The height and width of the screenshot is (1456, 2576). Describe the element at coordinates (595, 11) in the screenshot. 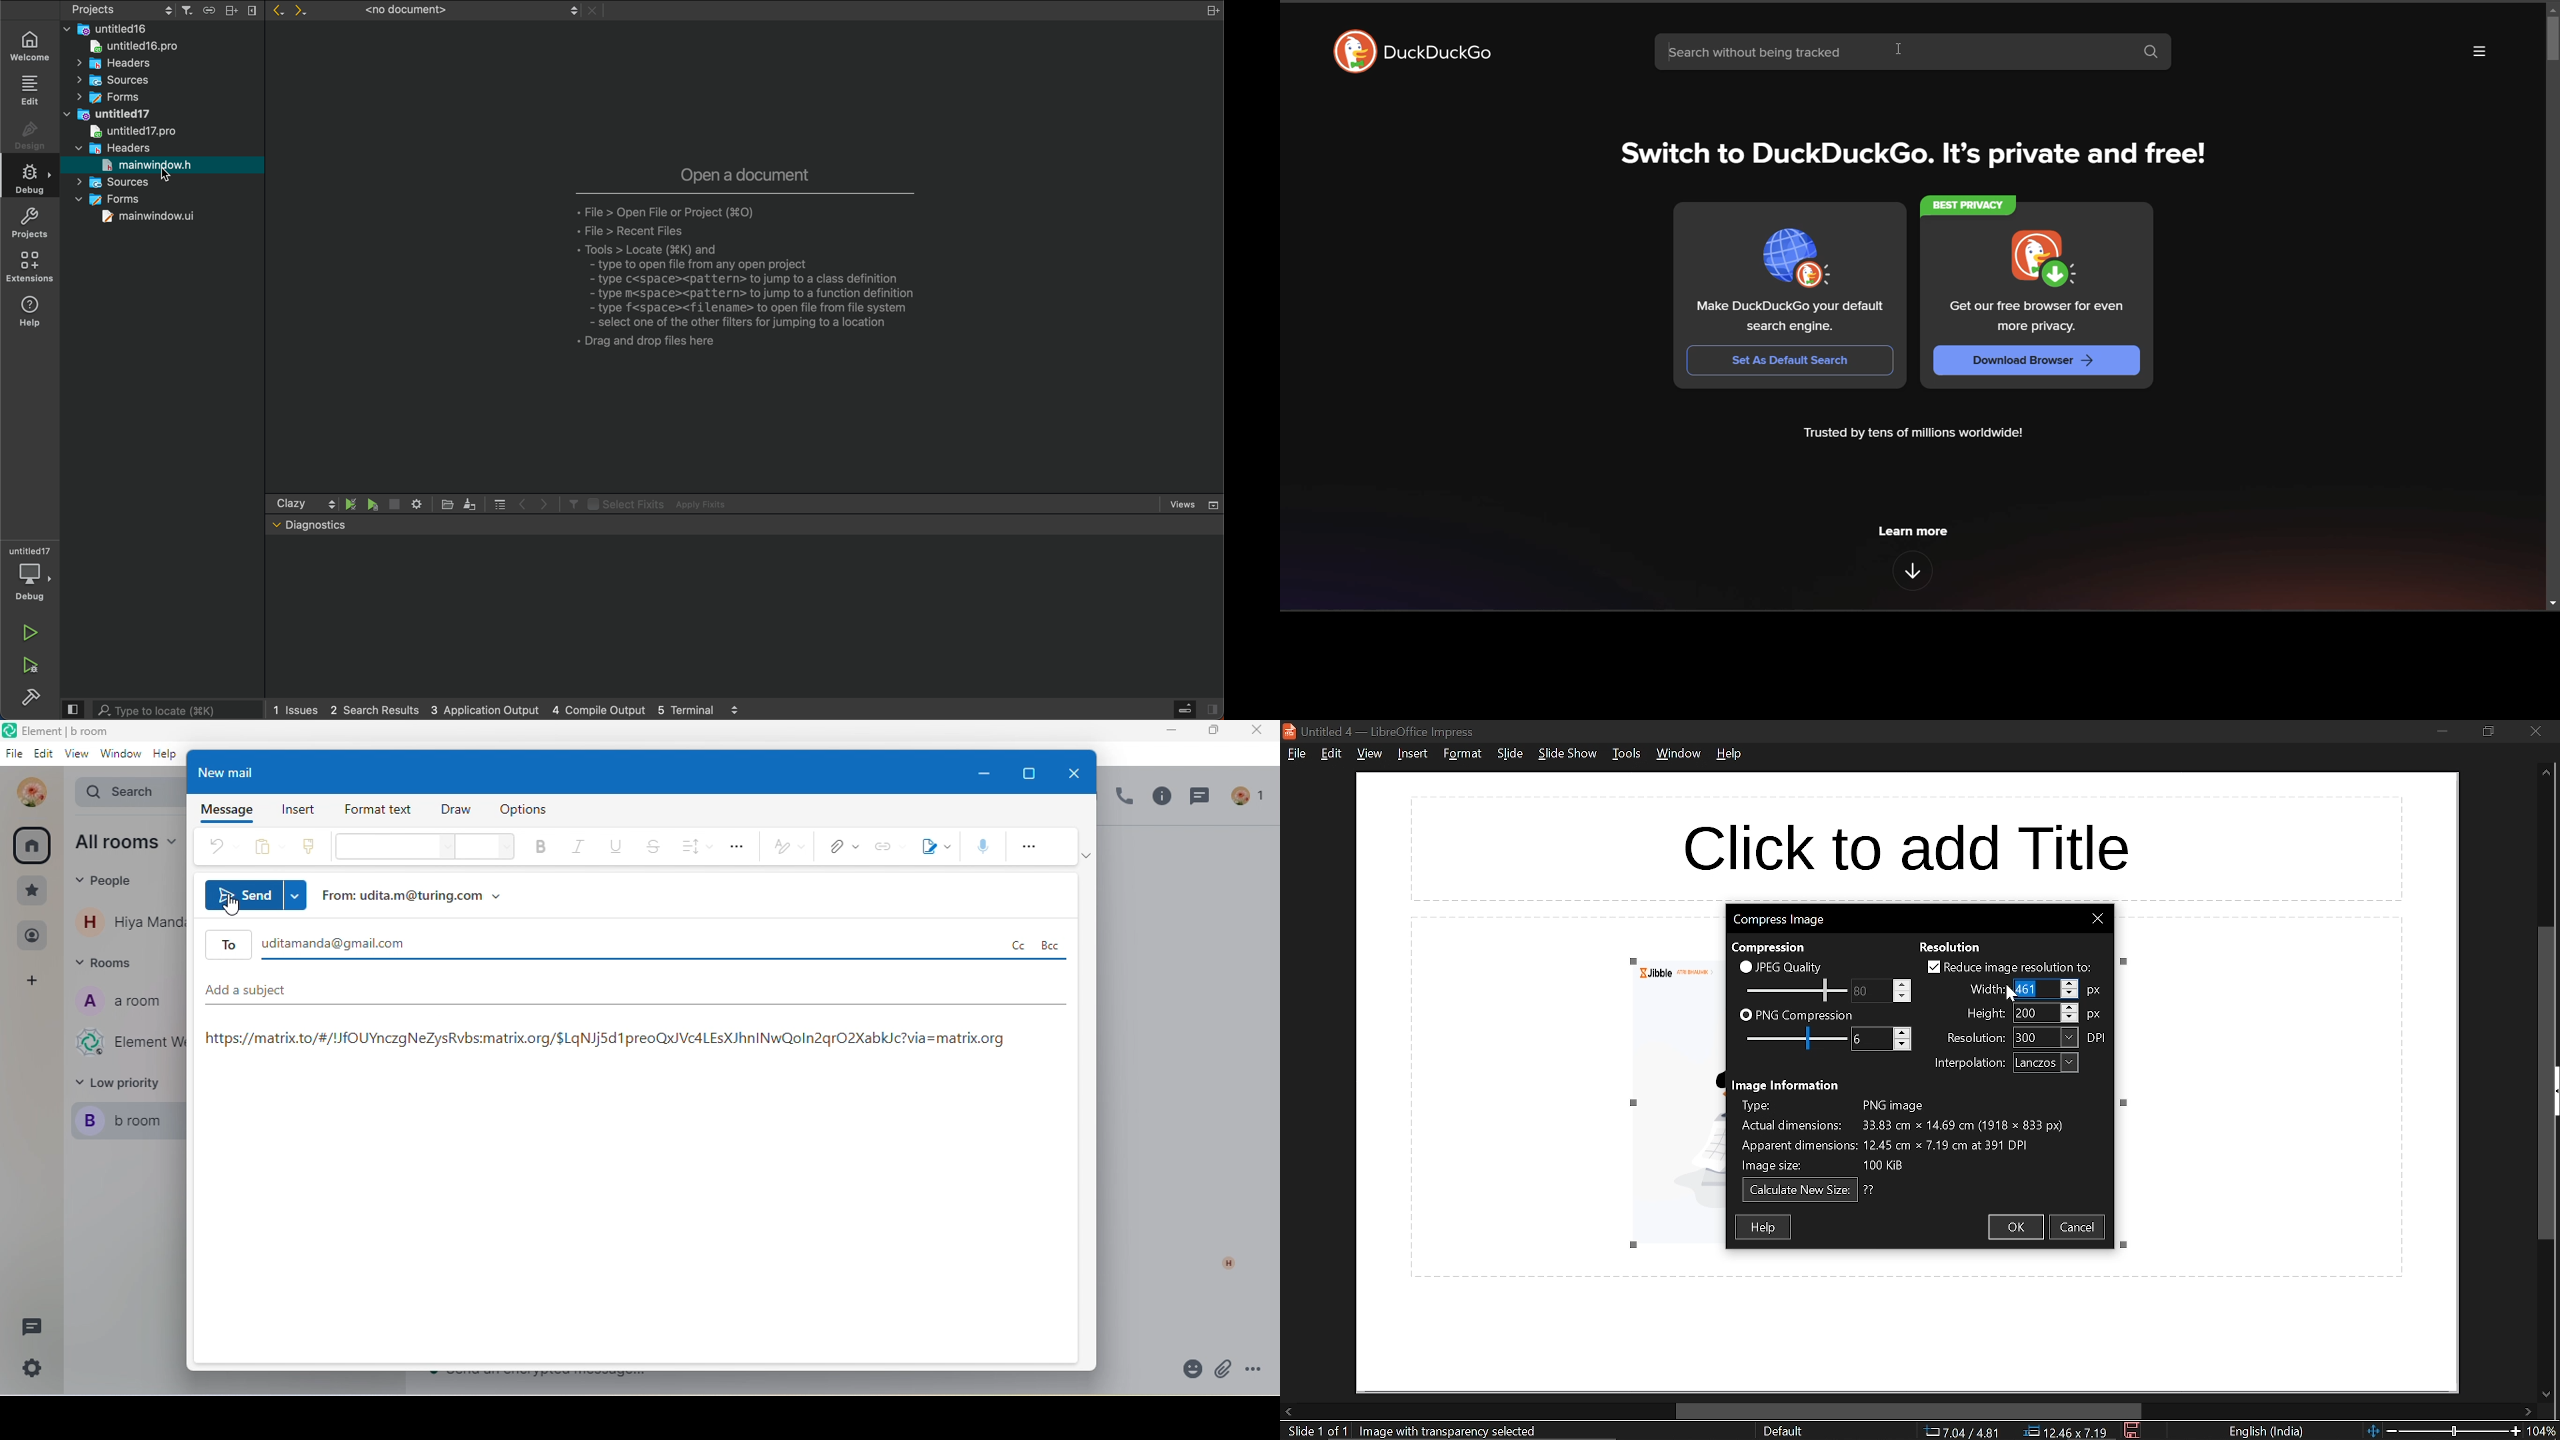

I see `Close` at that location.